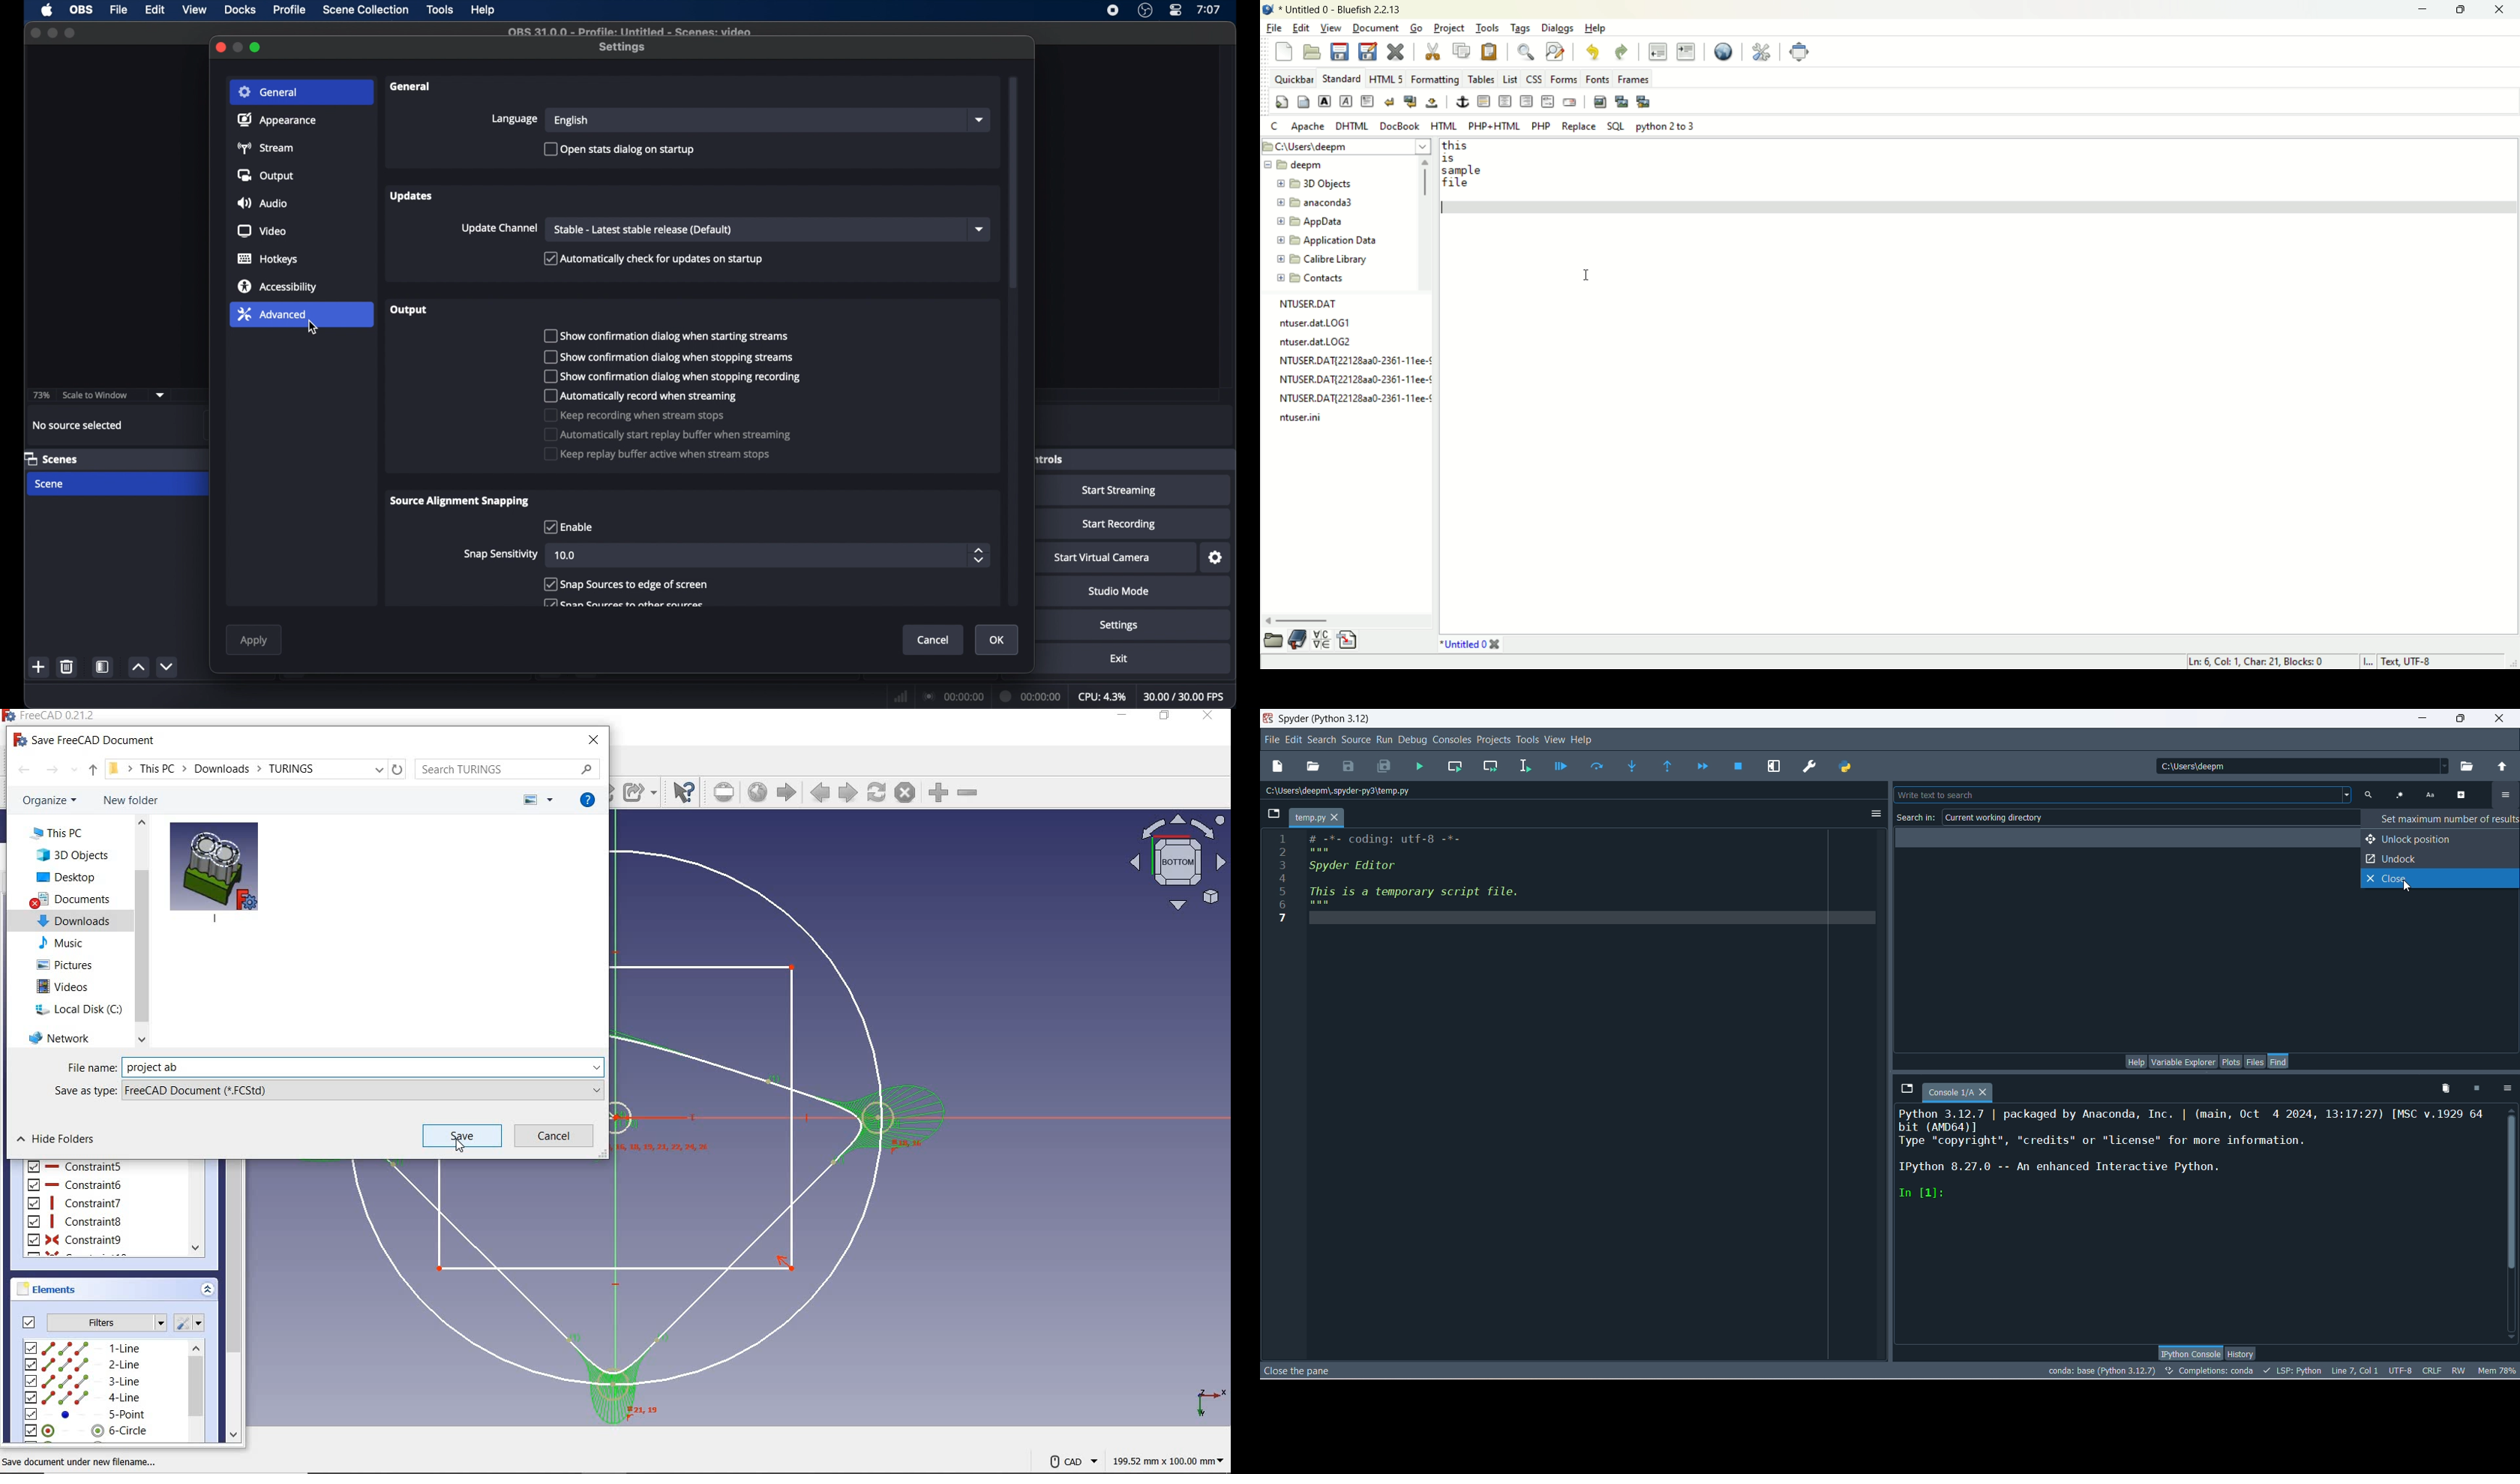  Describe the element at coordinates (193, 1322) in the screenshot. I see `settings` at that location.